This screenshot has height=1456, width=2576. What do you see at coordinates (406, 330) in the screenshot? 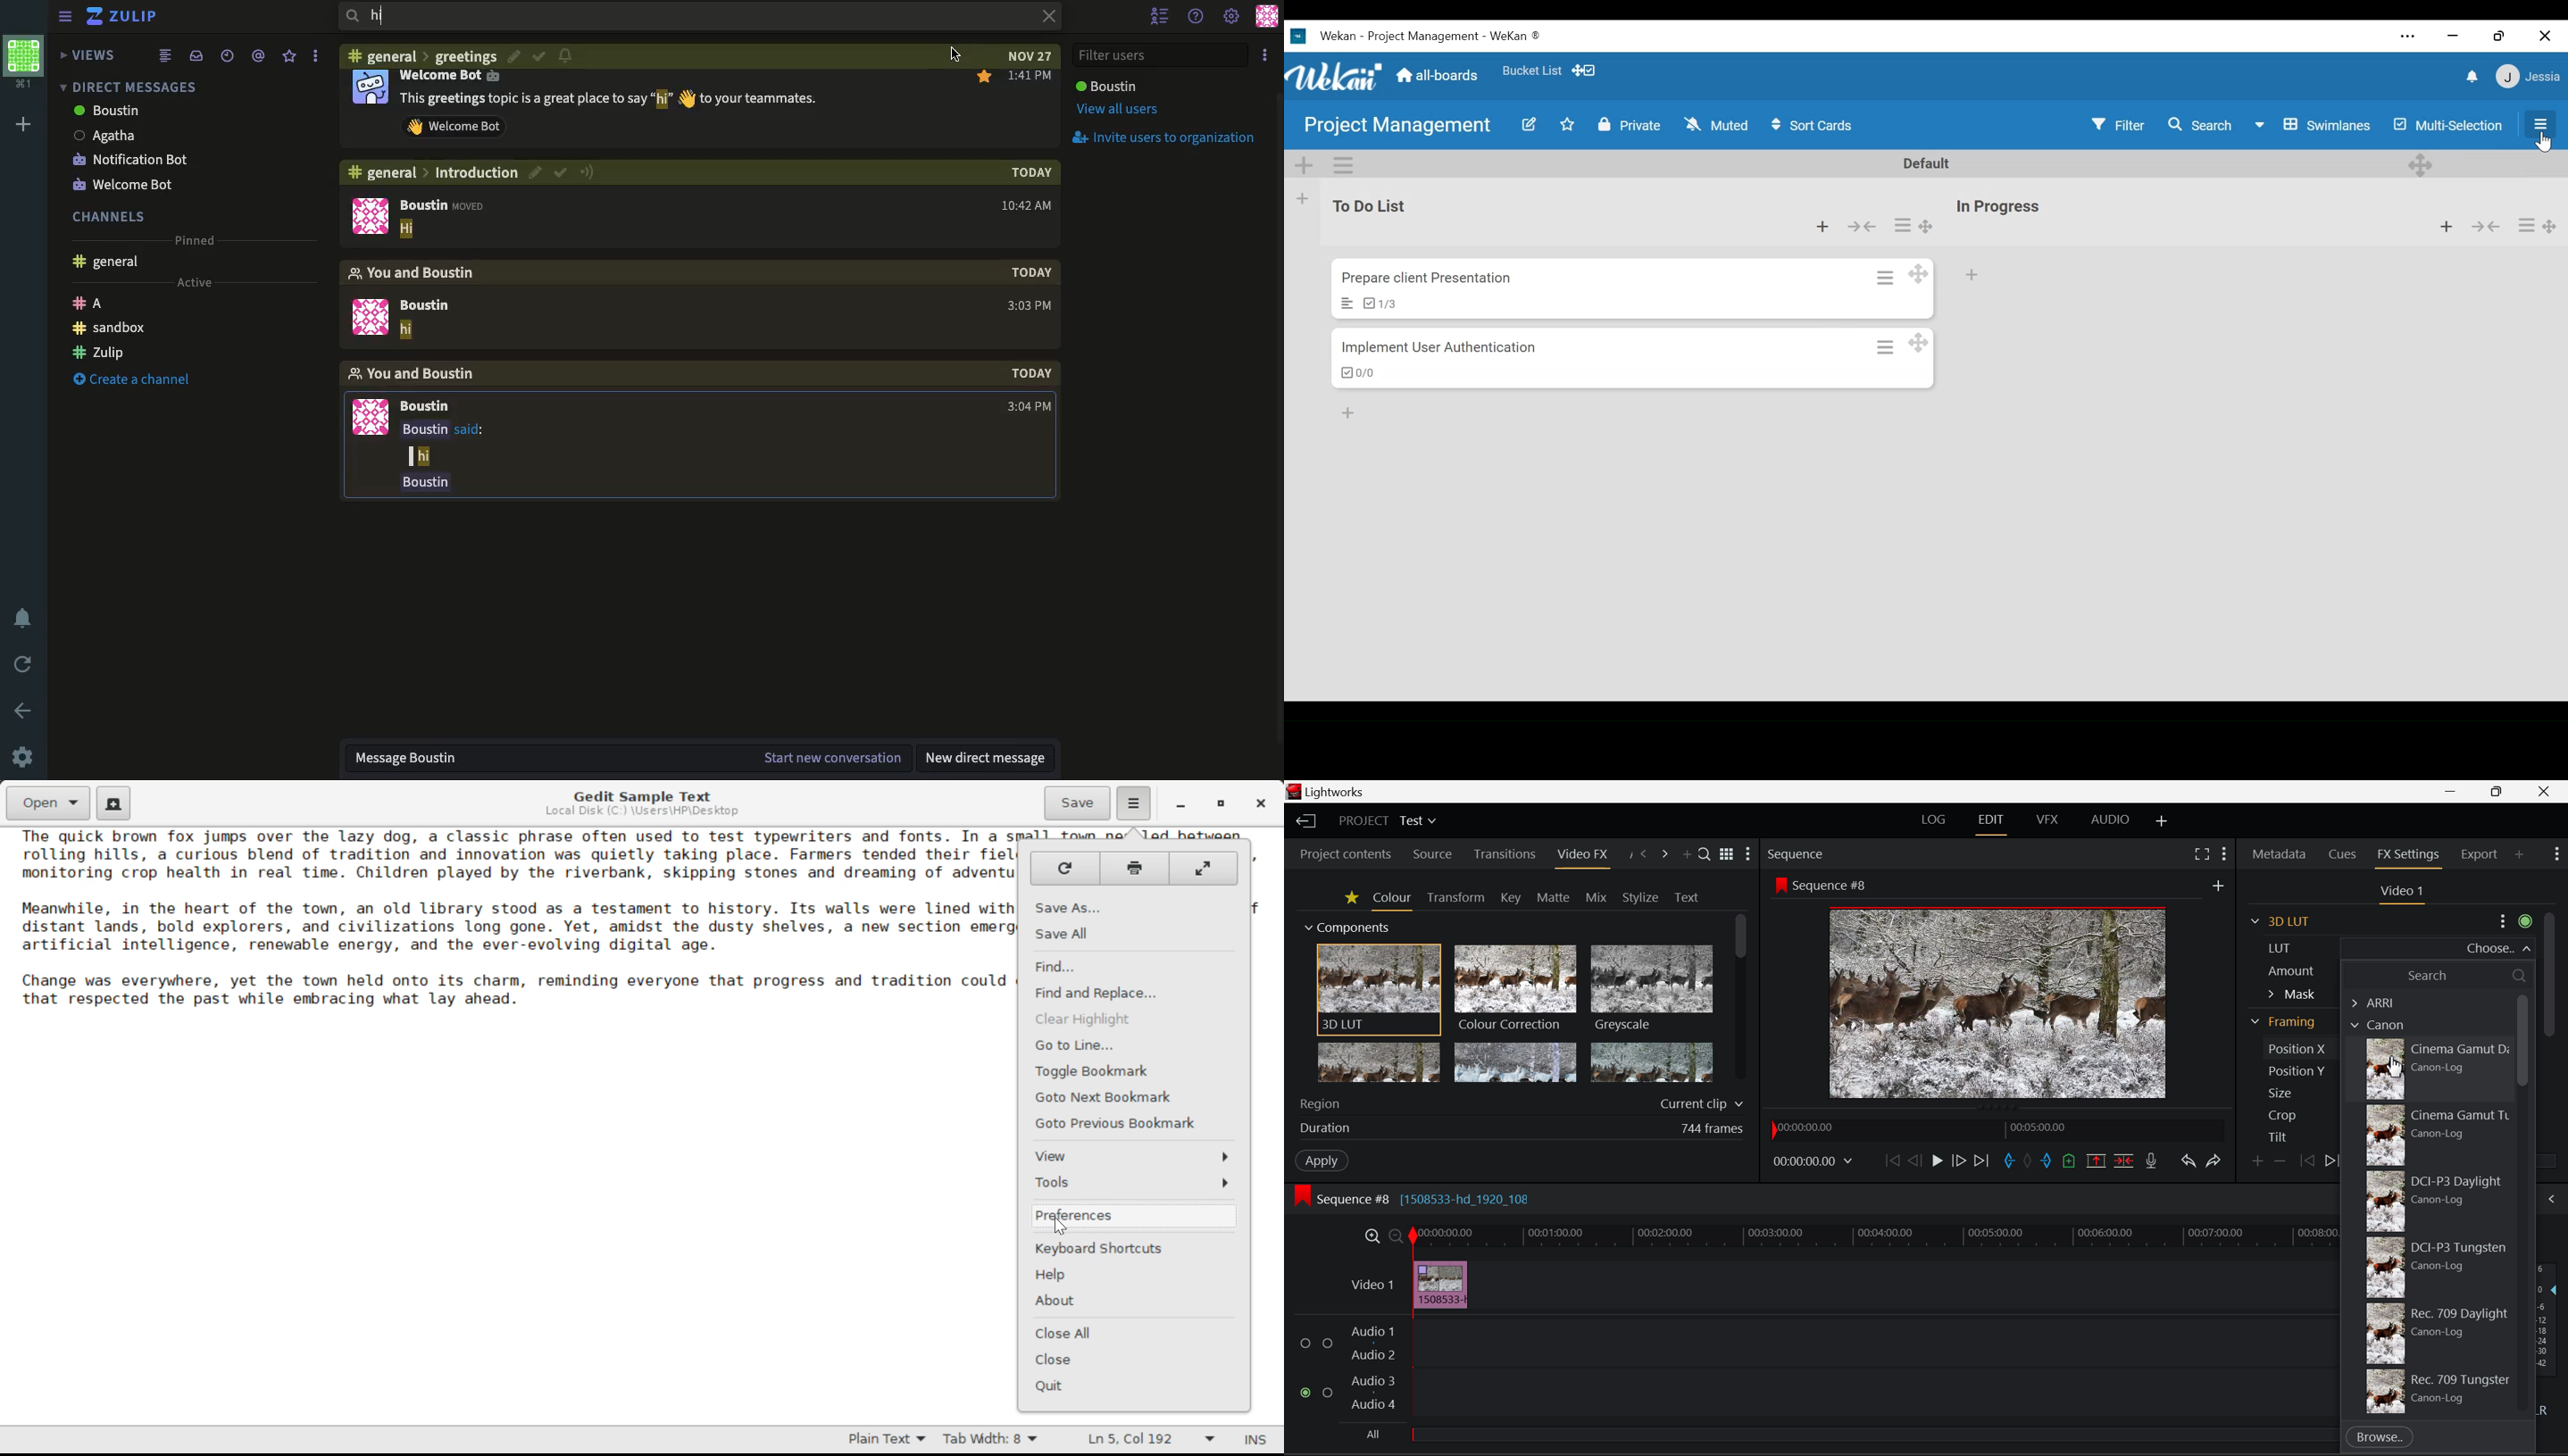
I see `hi` at bounding box center [406, 330].